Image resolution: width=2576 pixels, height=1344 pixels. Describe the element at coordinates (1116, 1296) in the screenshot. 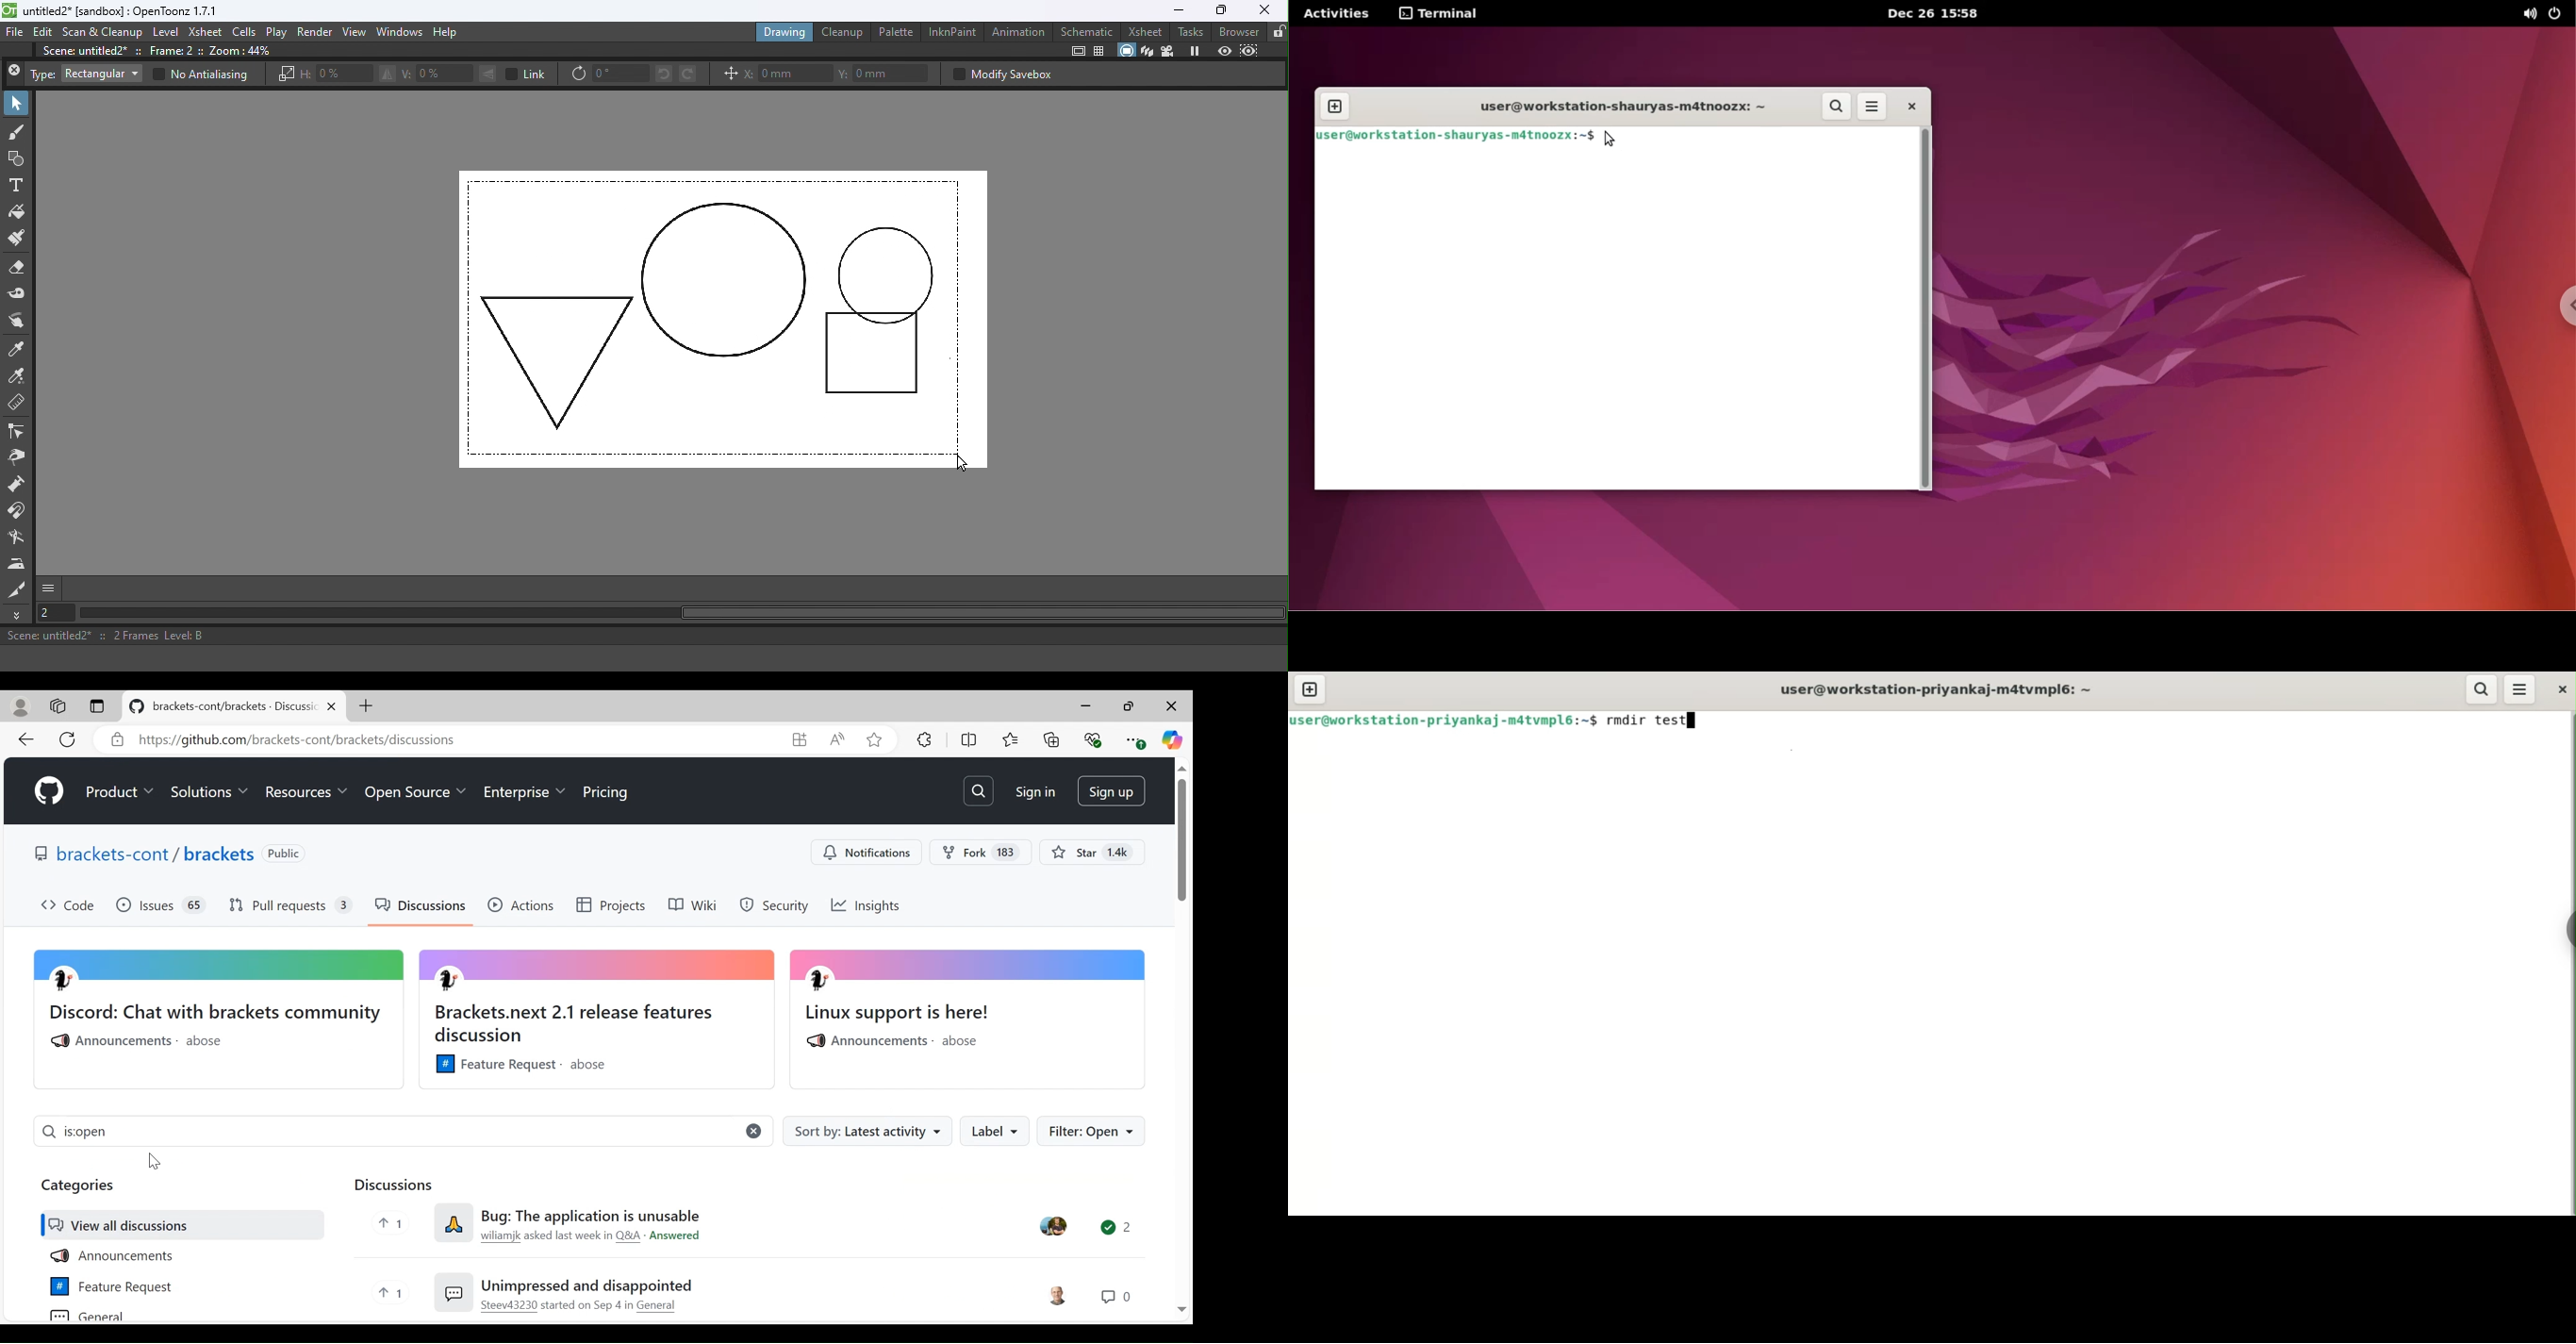

I see `Chat` at that location.